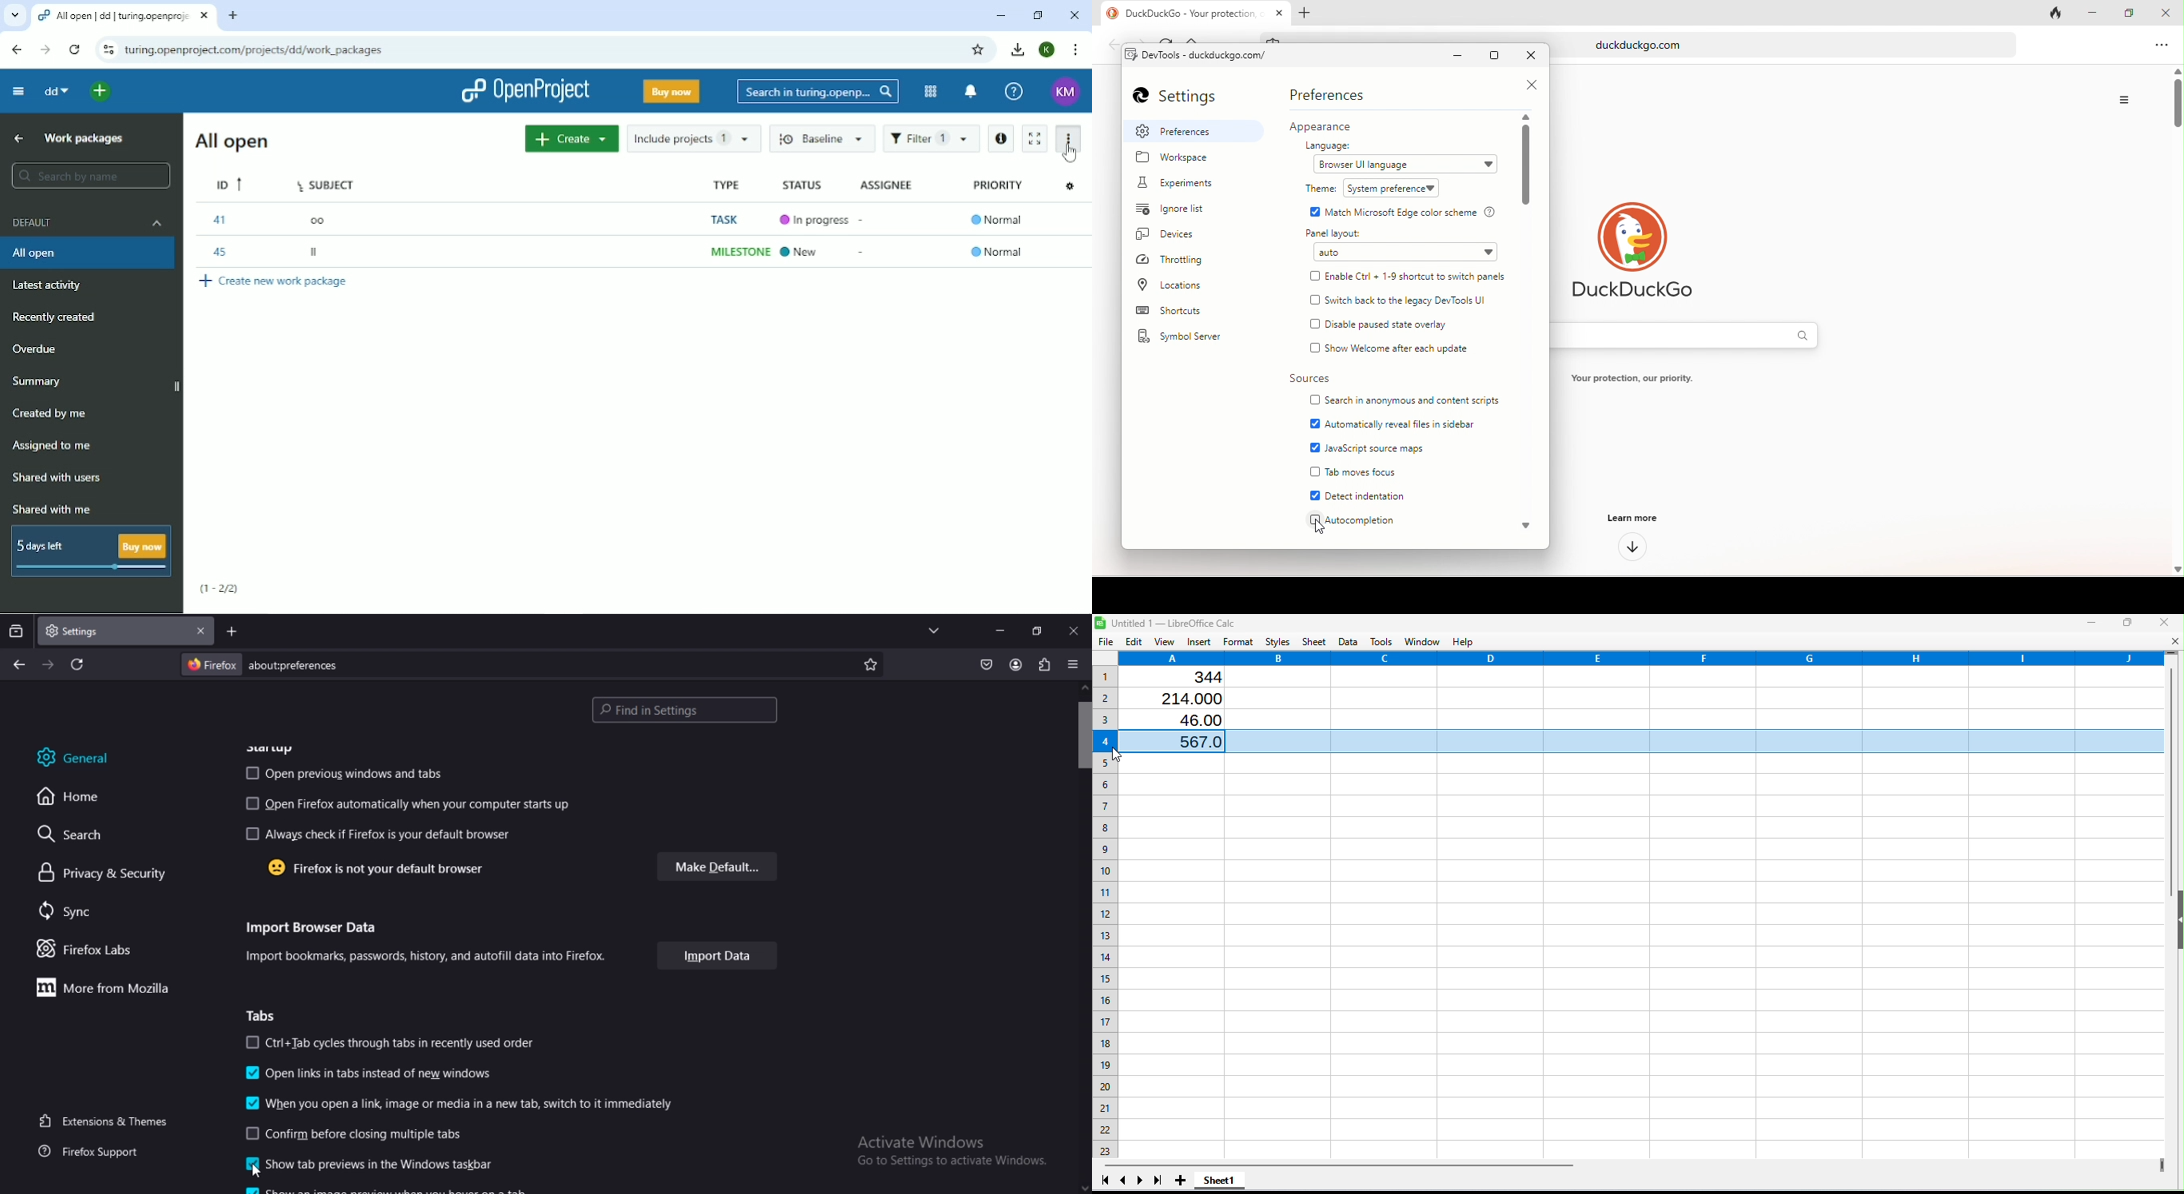 Image resolution: width=2184 pixels, height=1204 pixels. What do you see at coordinates (1198, 678) in the screenshot?
I see `344` at bounding box center [1198, 678].